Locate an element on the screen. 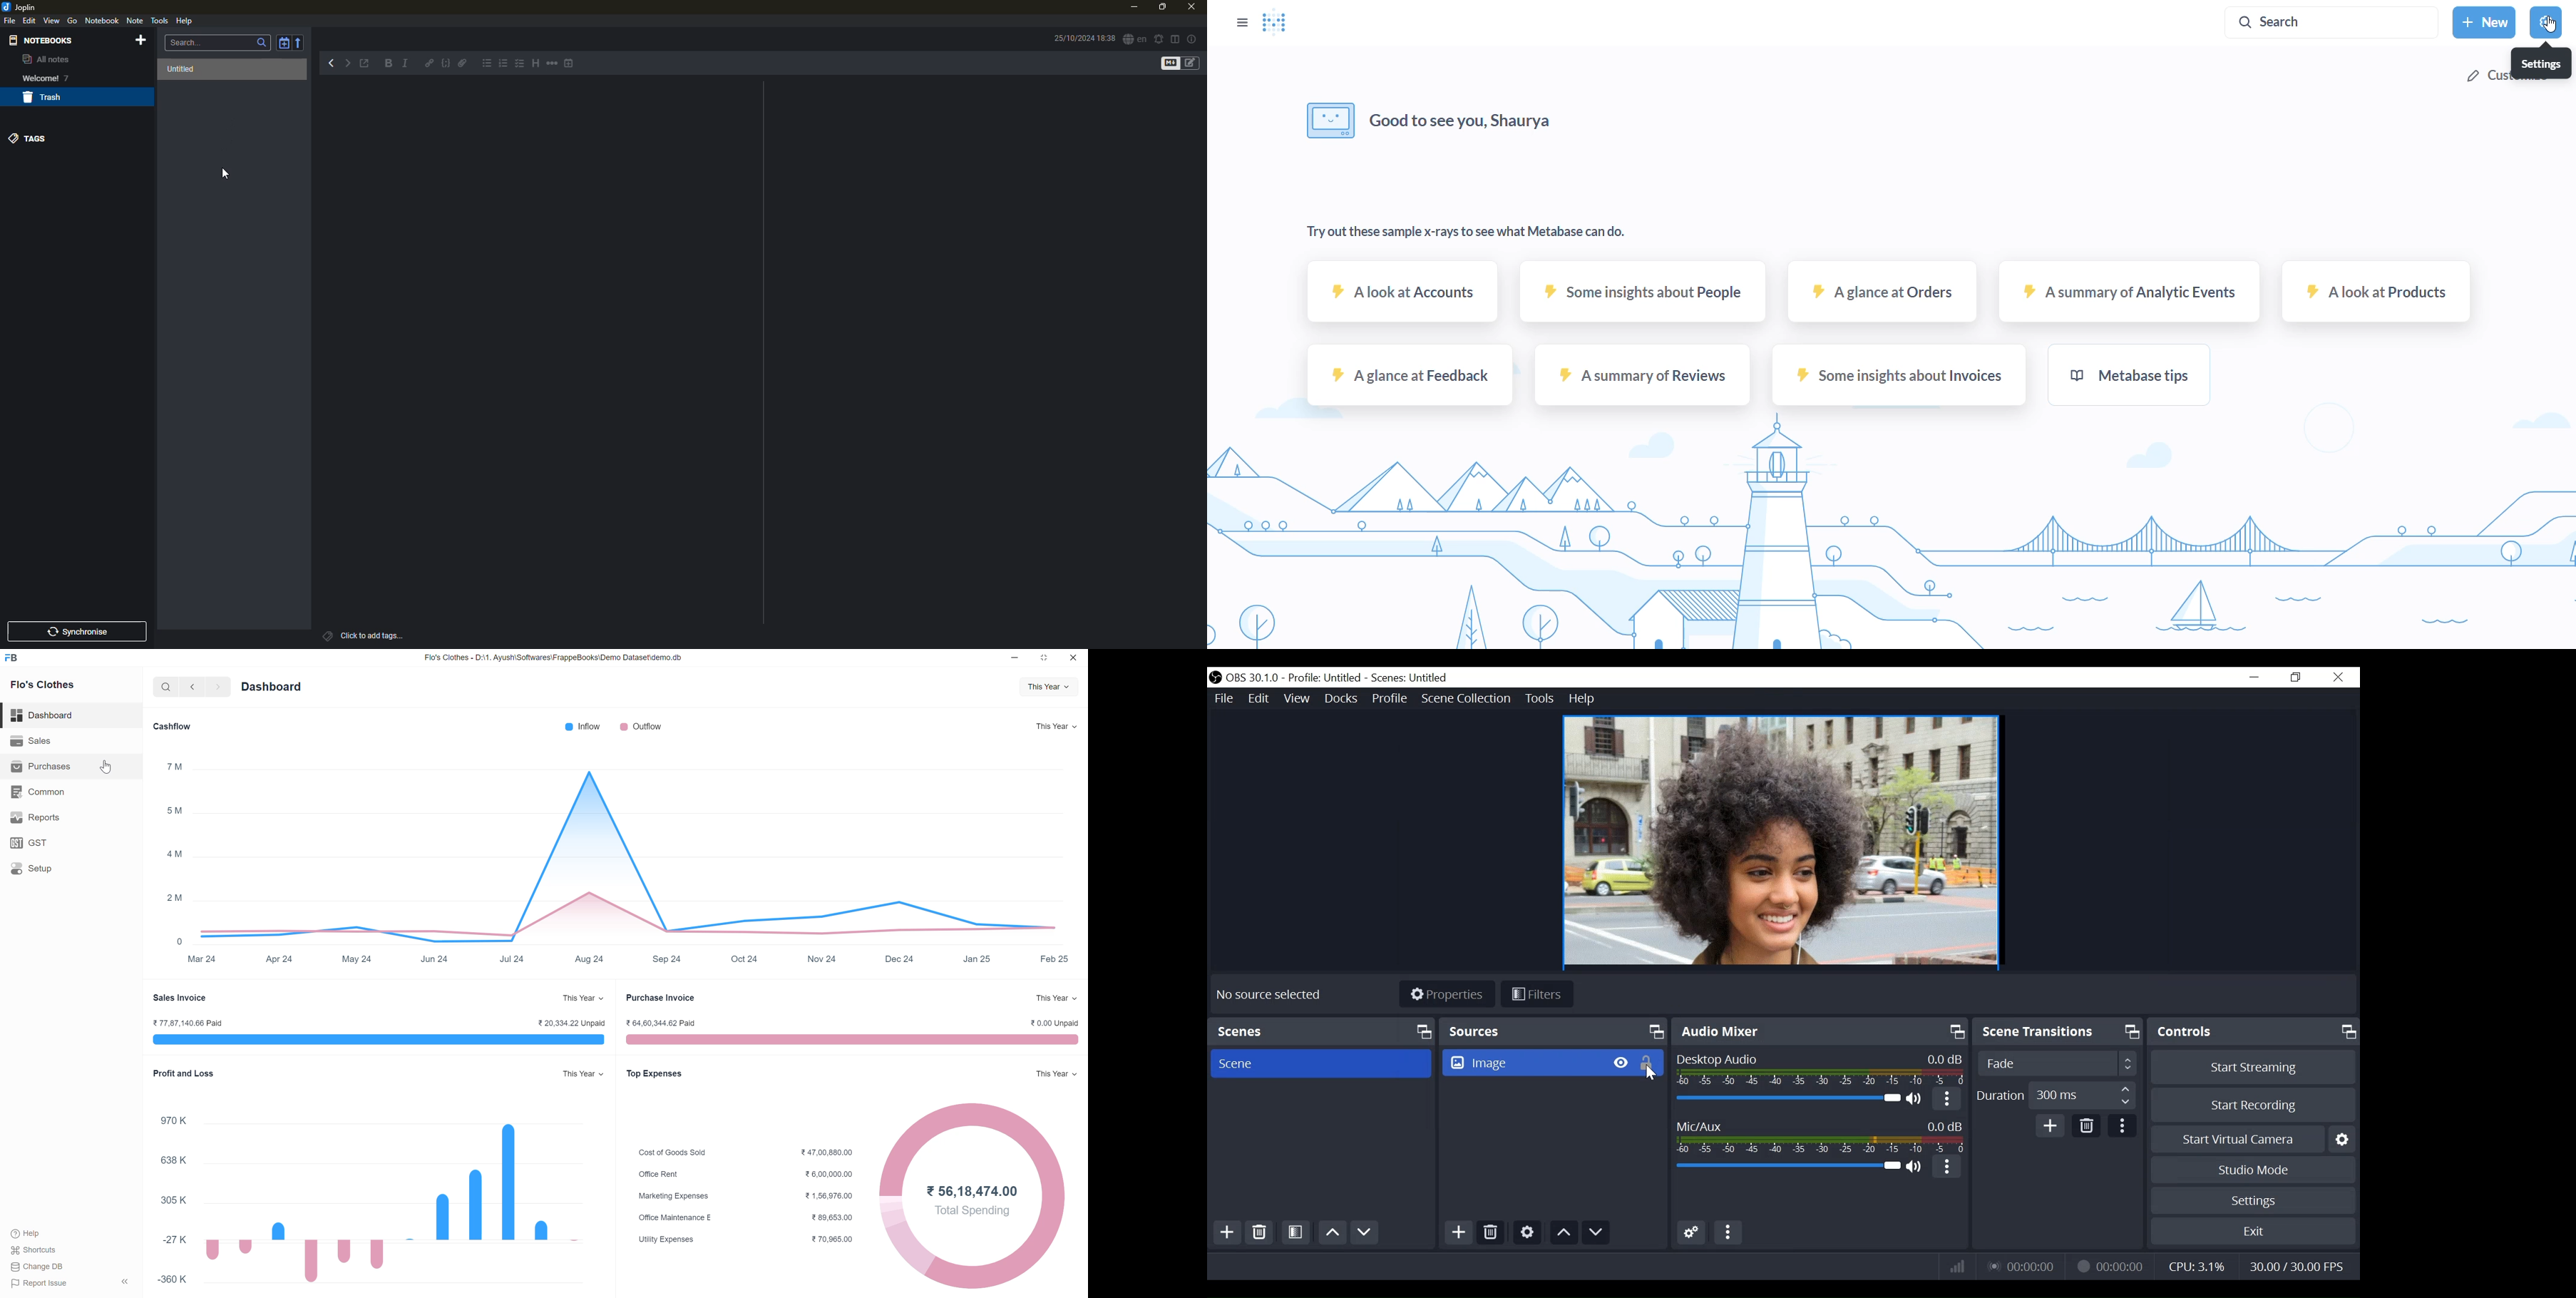  Image is located at coordinates (1523, 1064).